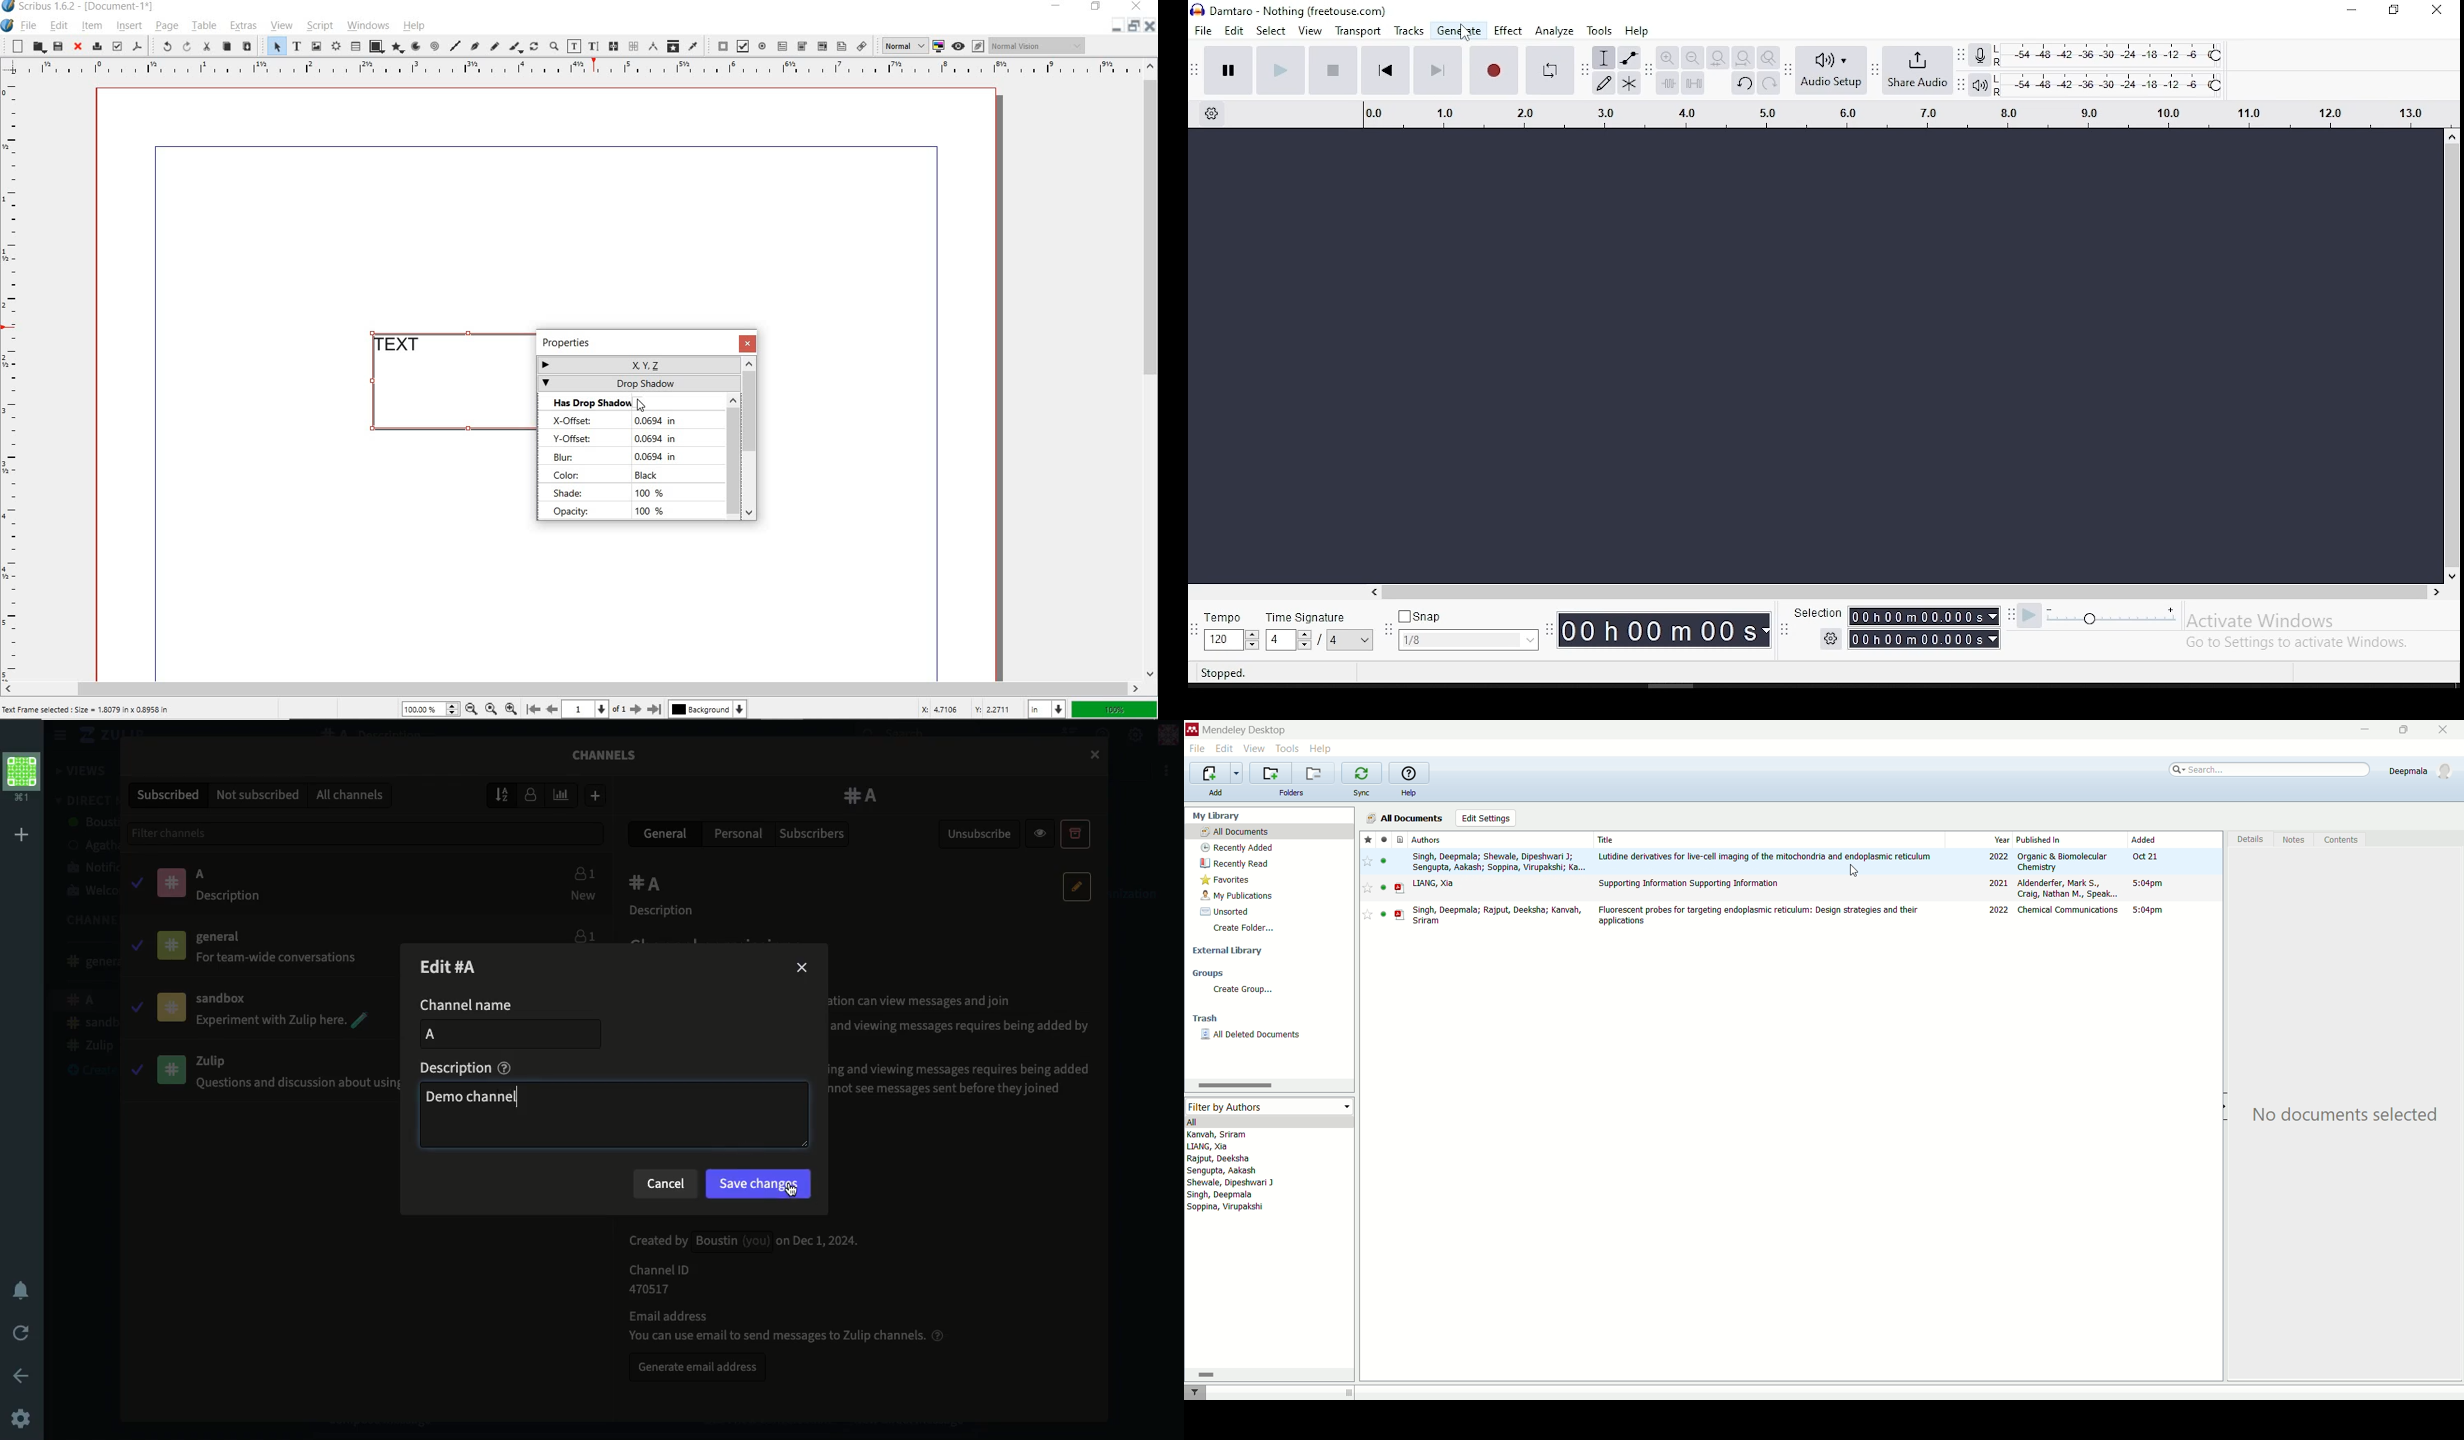 The image size is (2464, 1456). What do you see at coordinates (1231, 1183) in the screenshot?
I see `shewale, dipeshwari J` at bounding box center [1231, 1183].